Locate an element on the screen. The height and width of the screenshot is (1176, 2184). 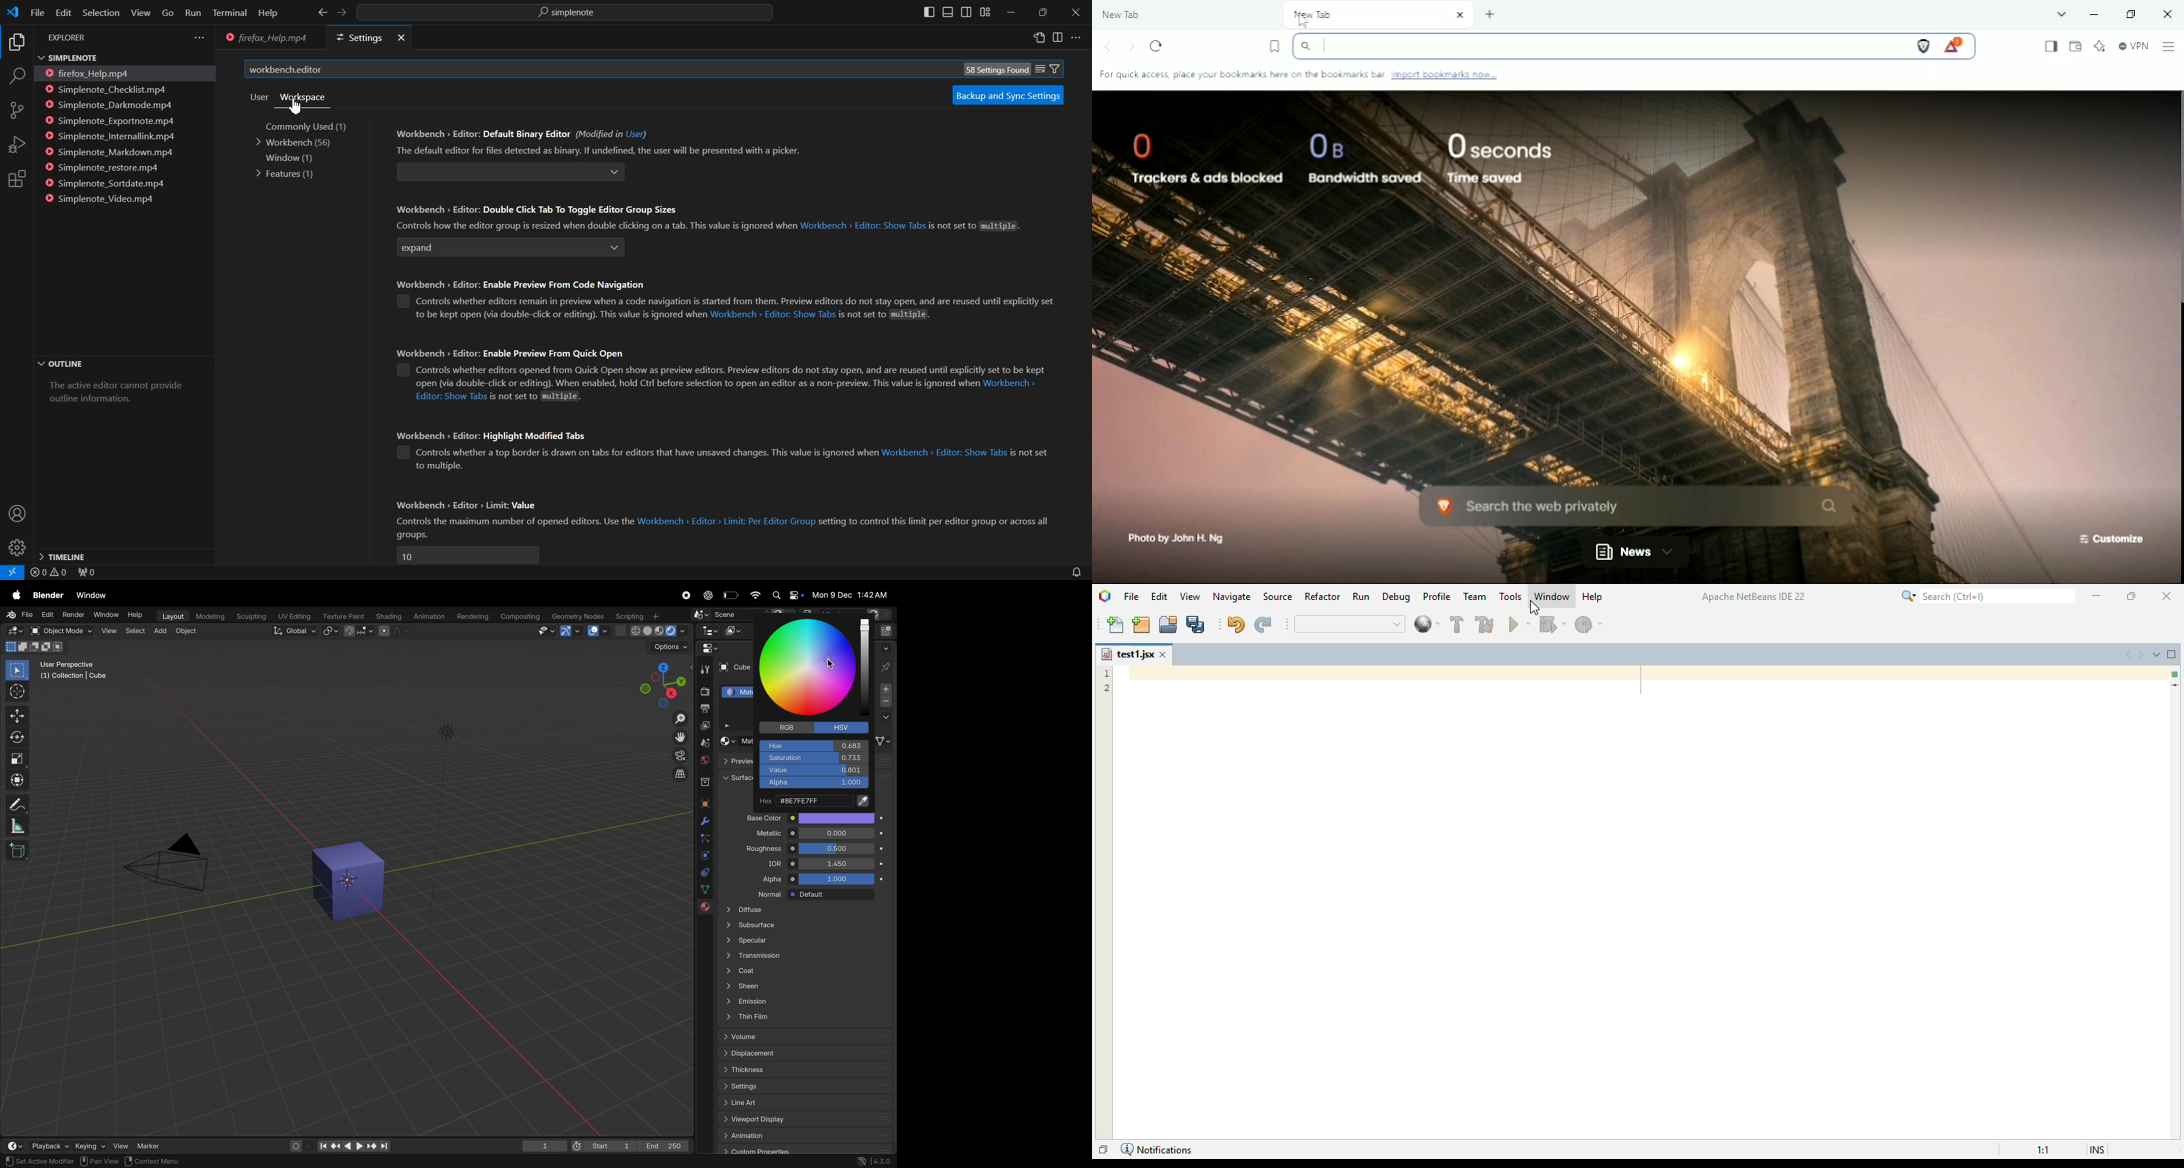
EXPLORER is located at coordinates (69, 38).